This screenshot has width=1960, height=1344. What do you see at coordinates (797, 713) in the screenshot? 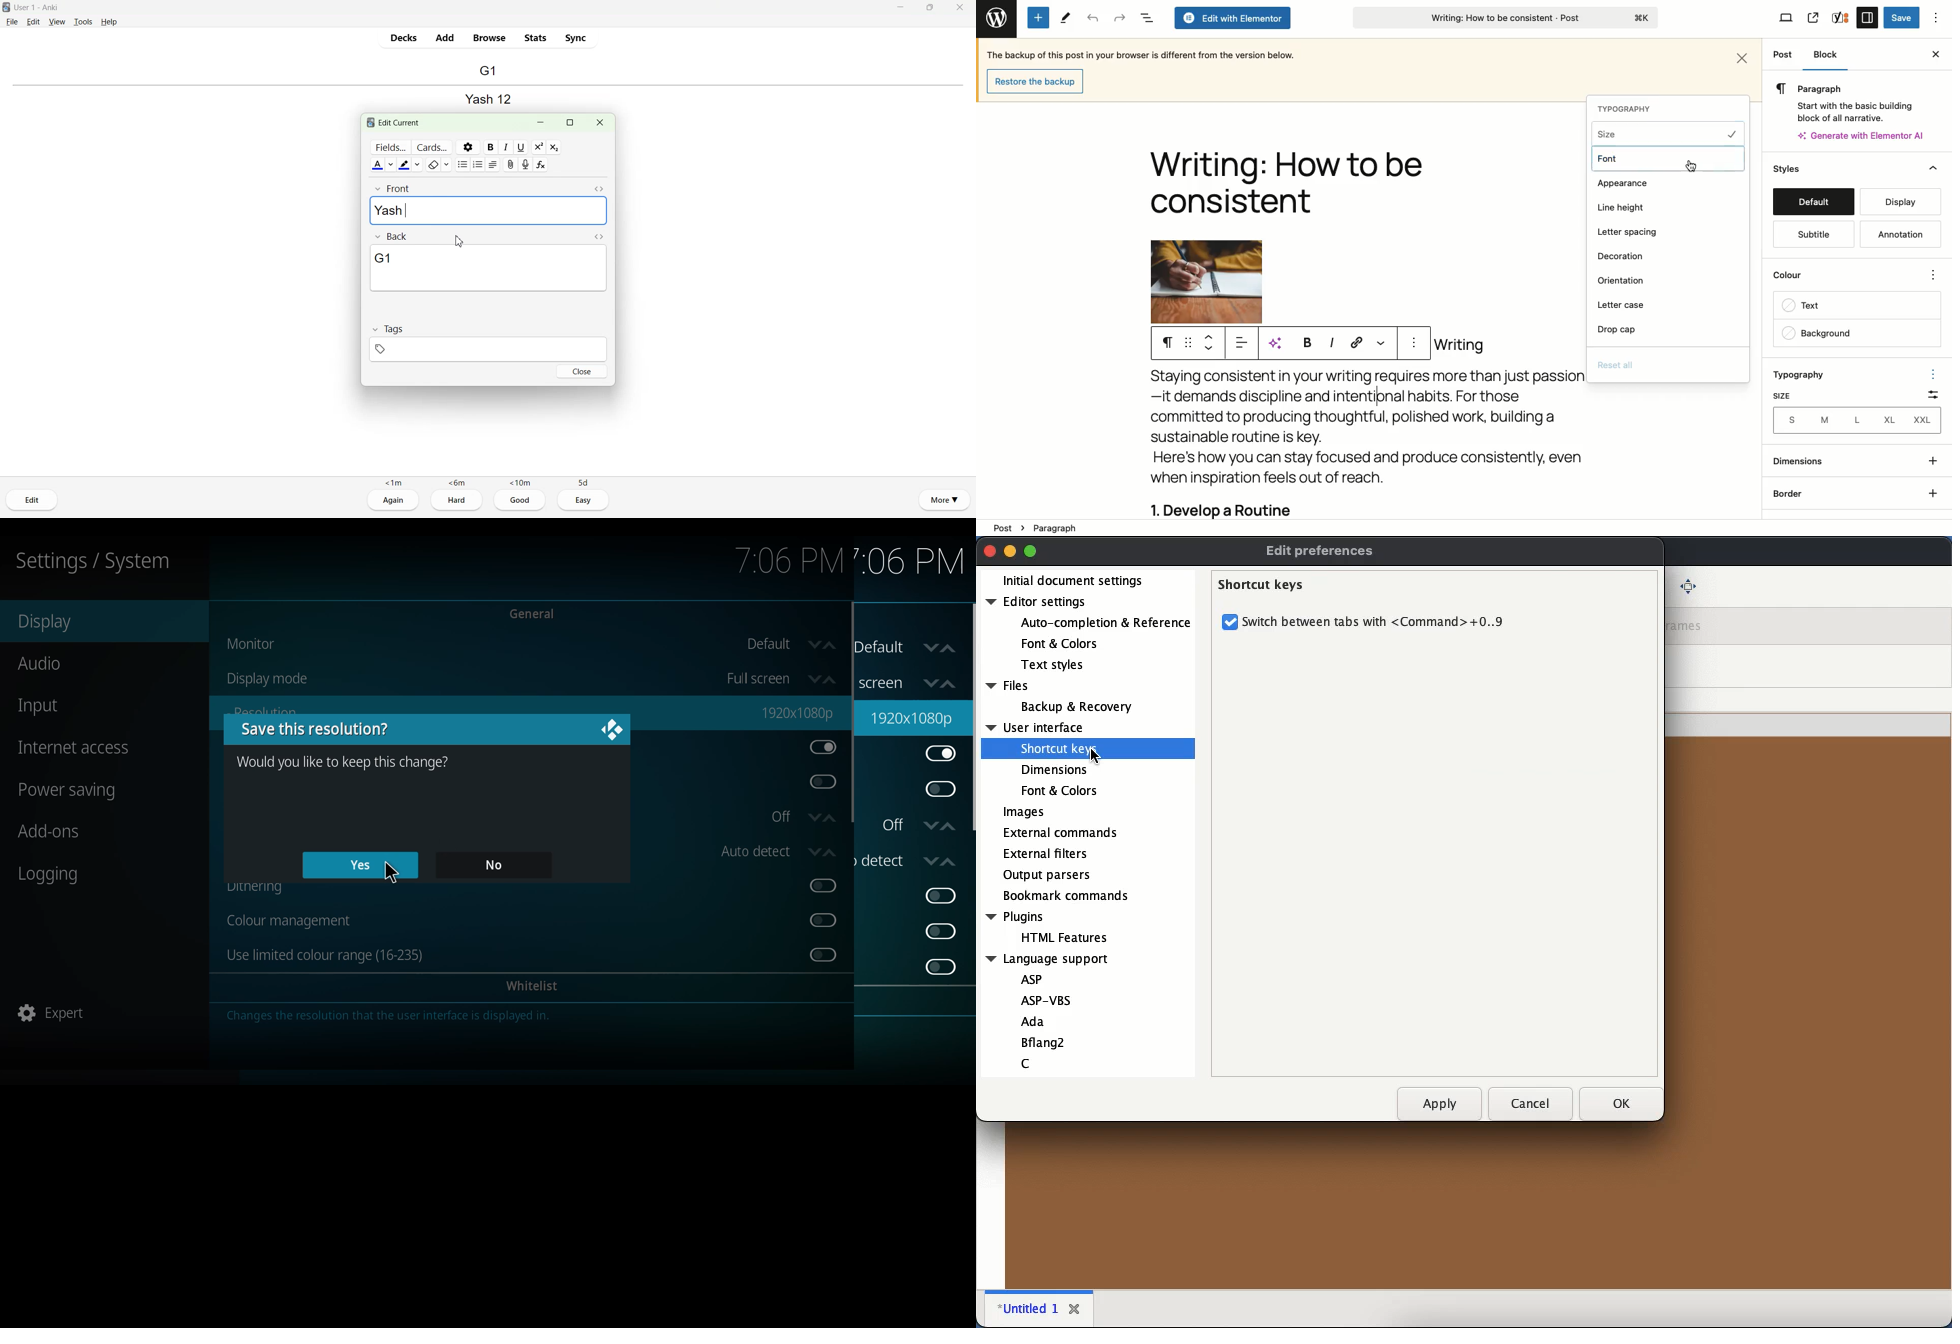
I see `resolution` at bounding box center [797, 713].